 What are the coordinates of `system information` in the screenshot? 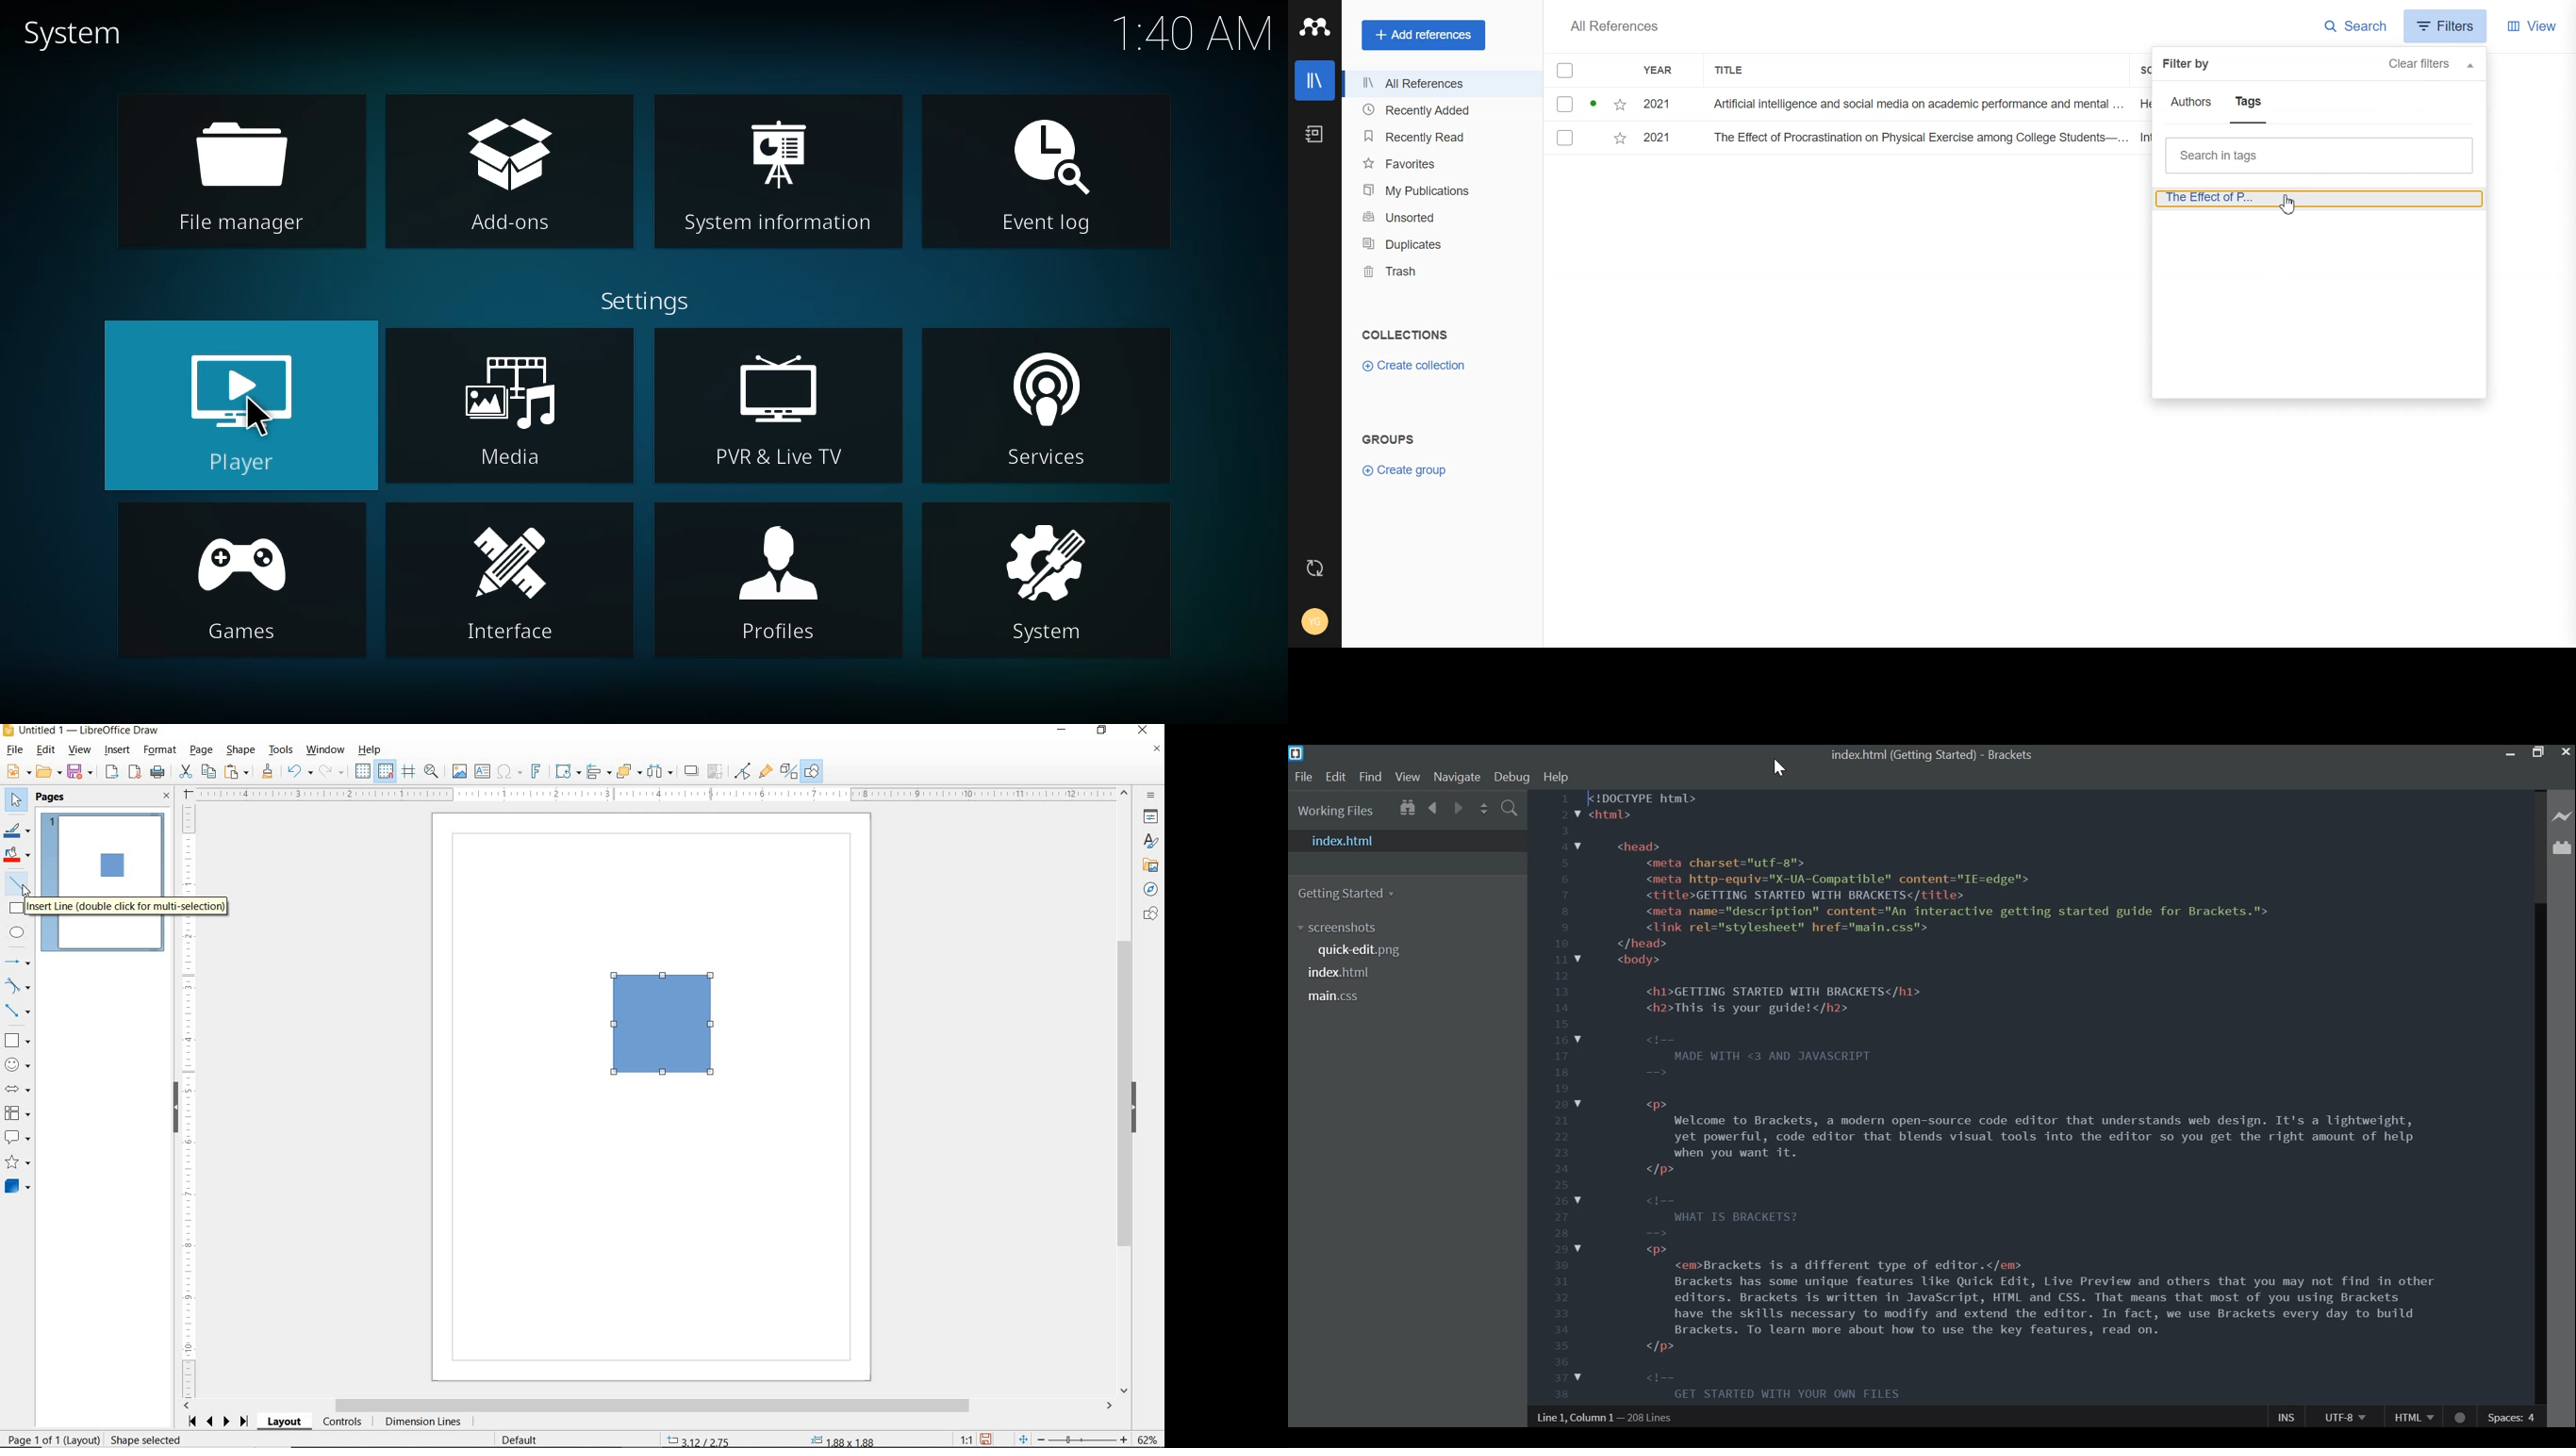 It's located at (781, 175).